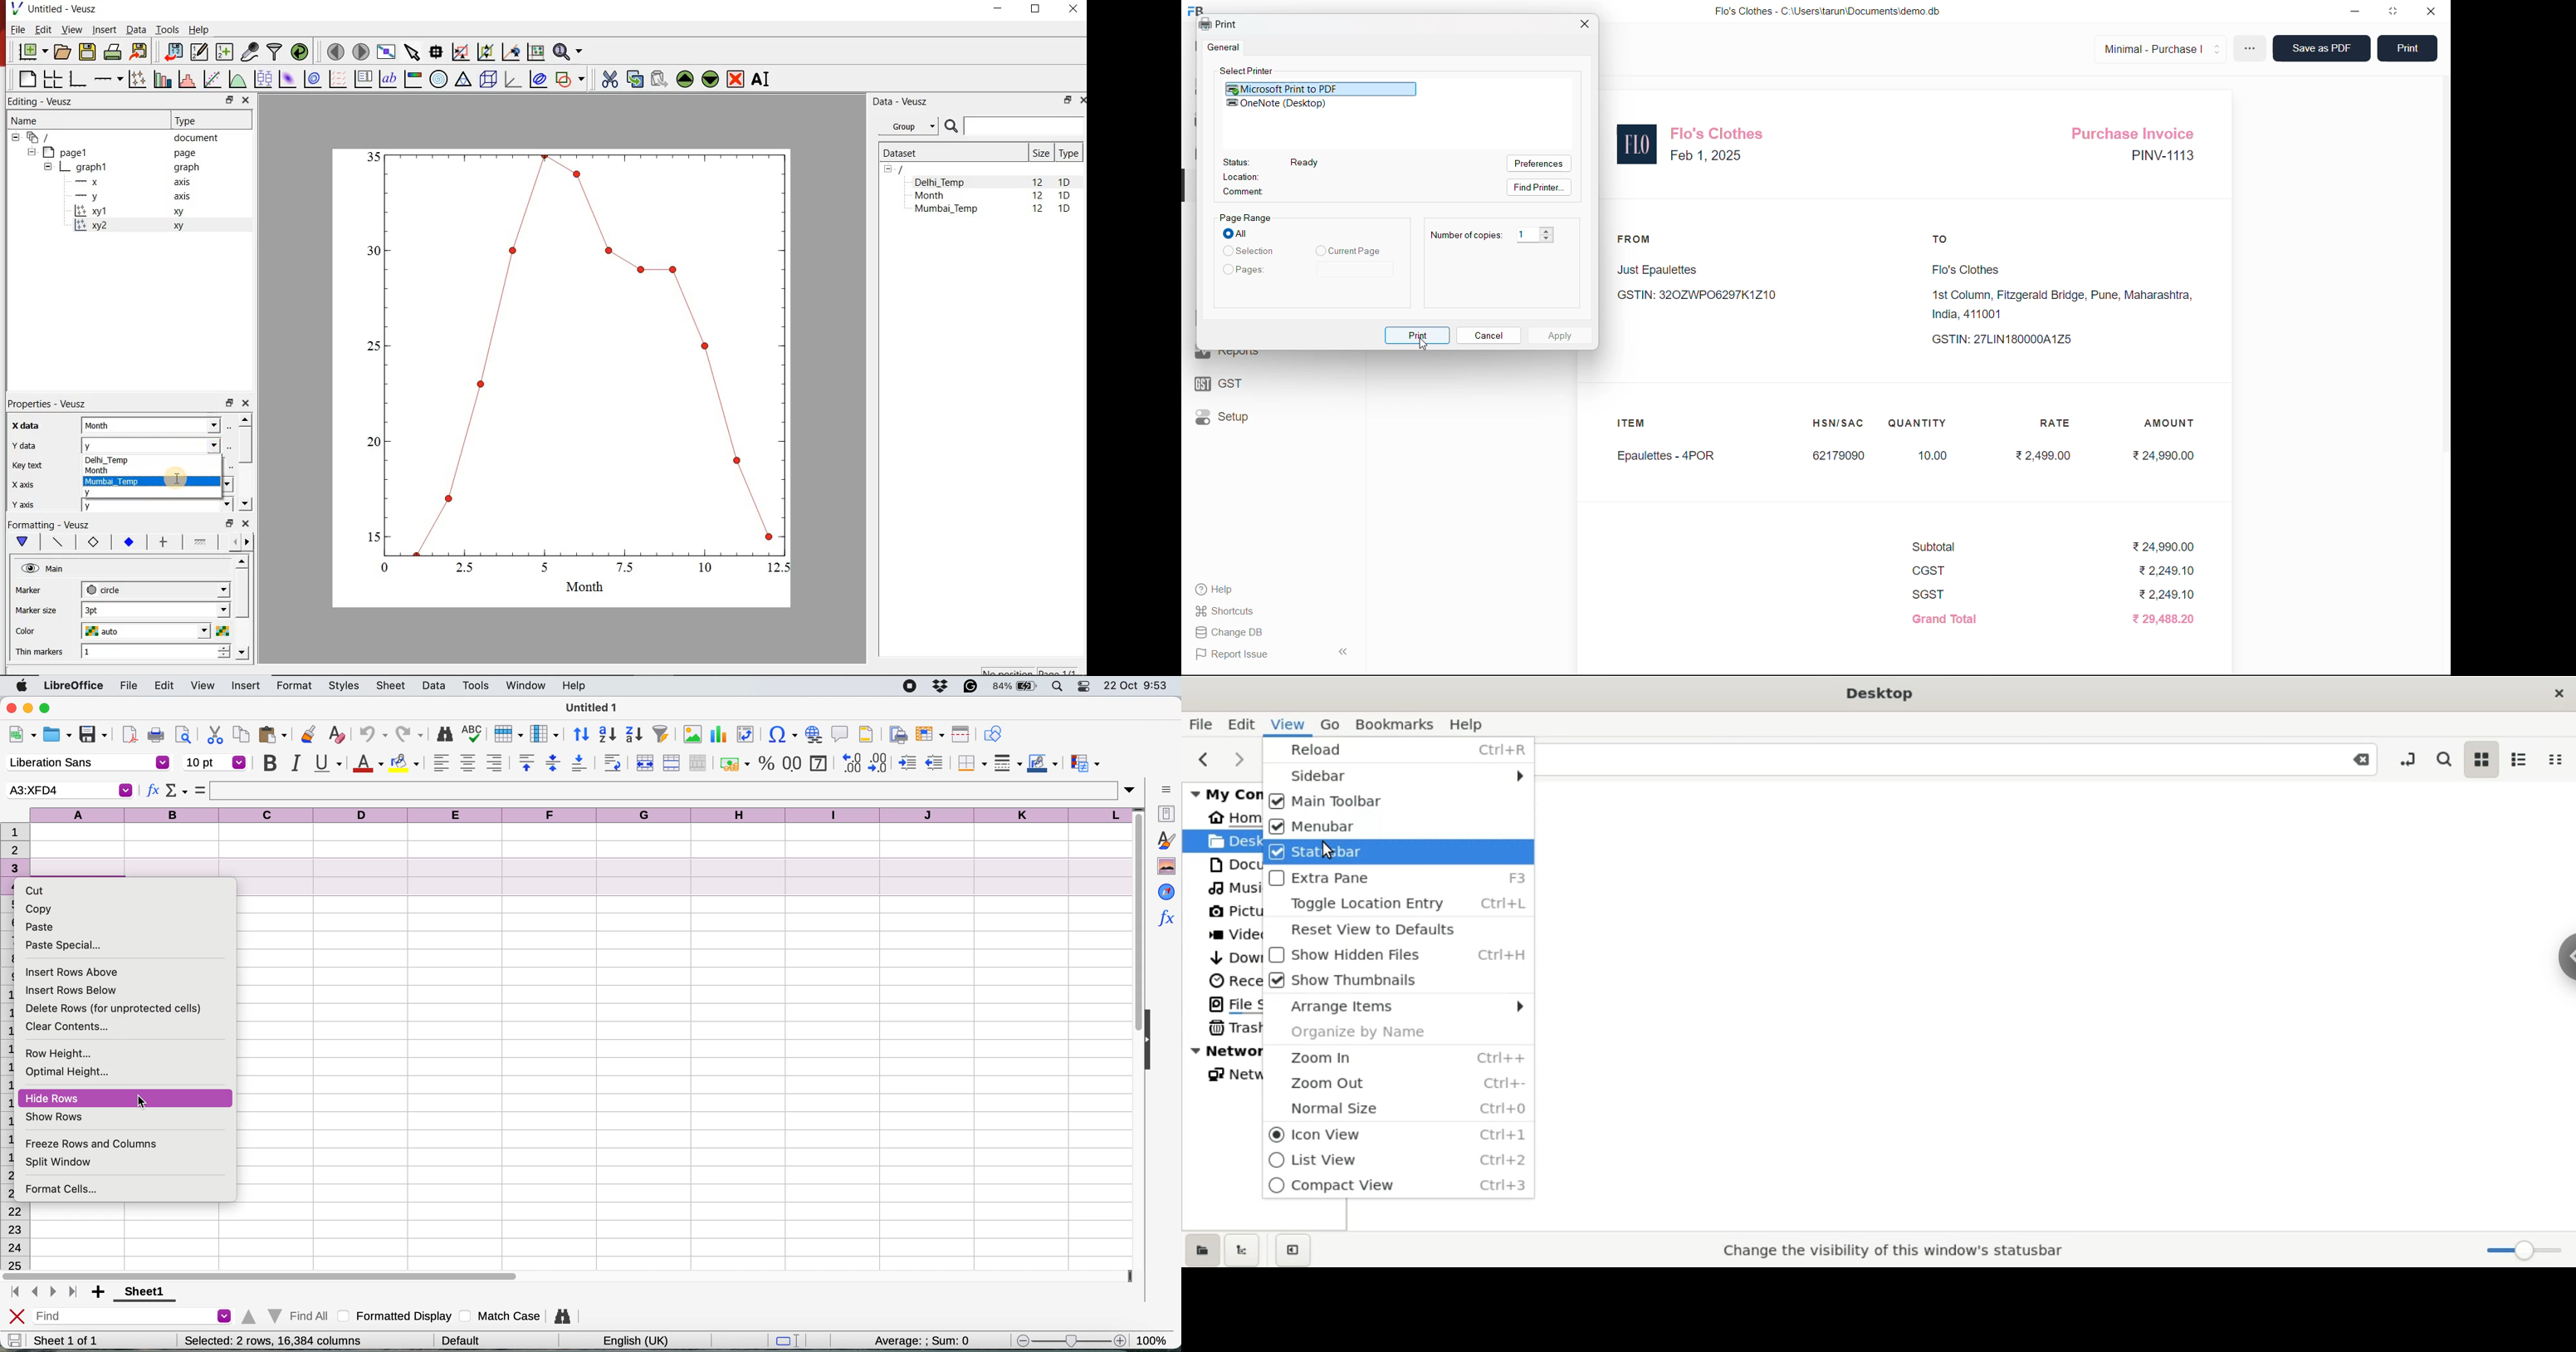 Image resolution: width=2576 pixels, height=1372 pixels. I want to click on Comment:, so click(1243, 193).